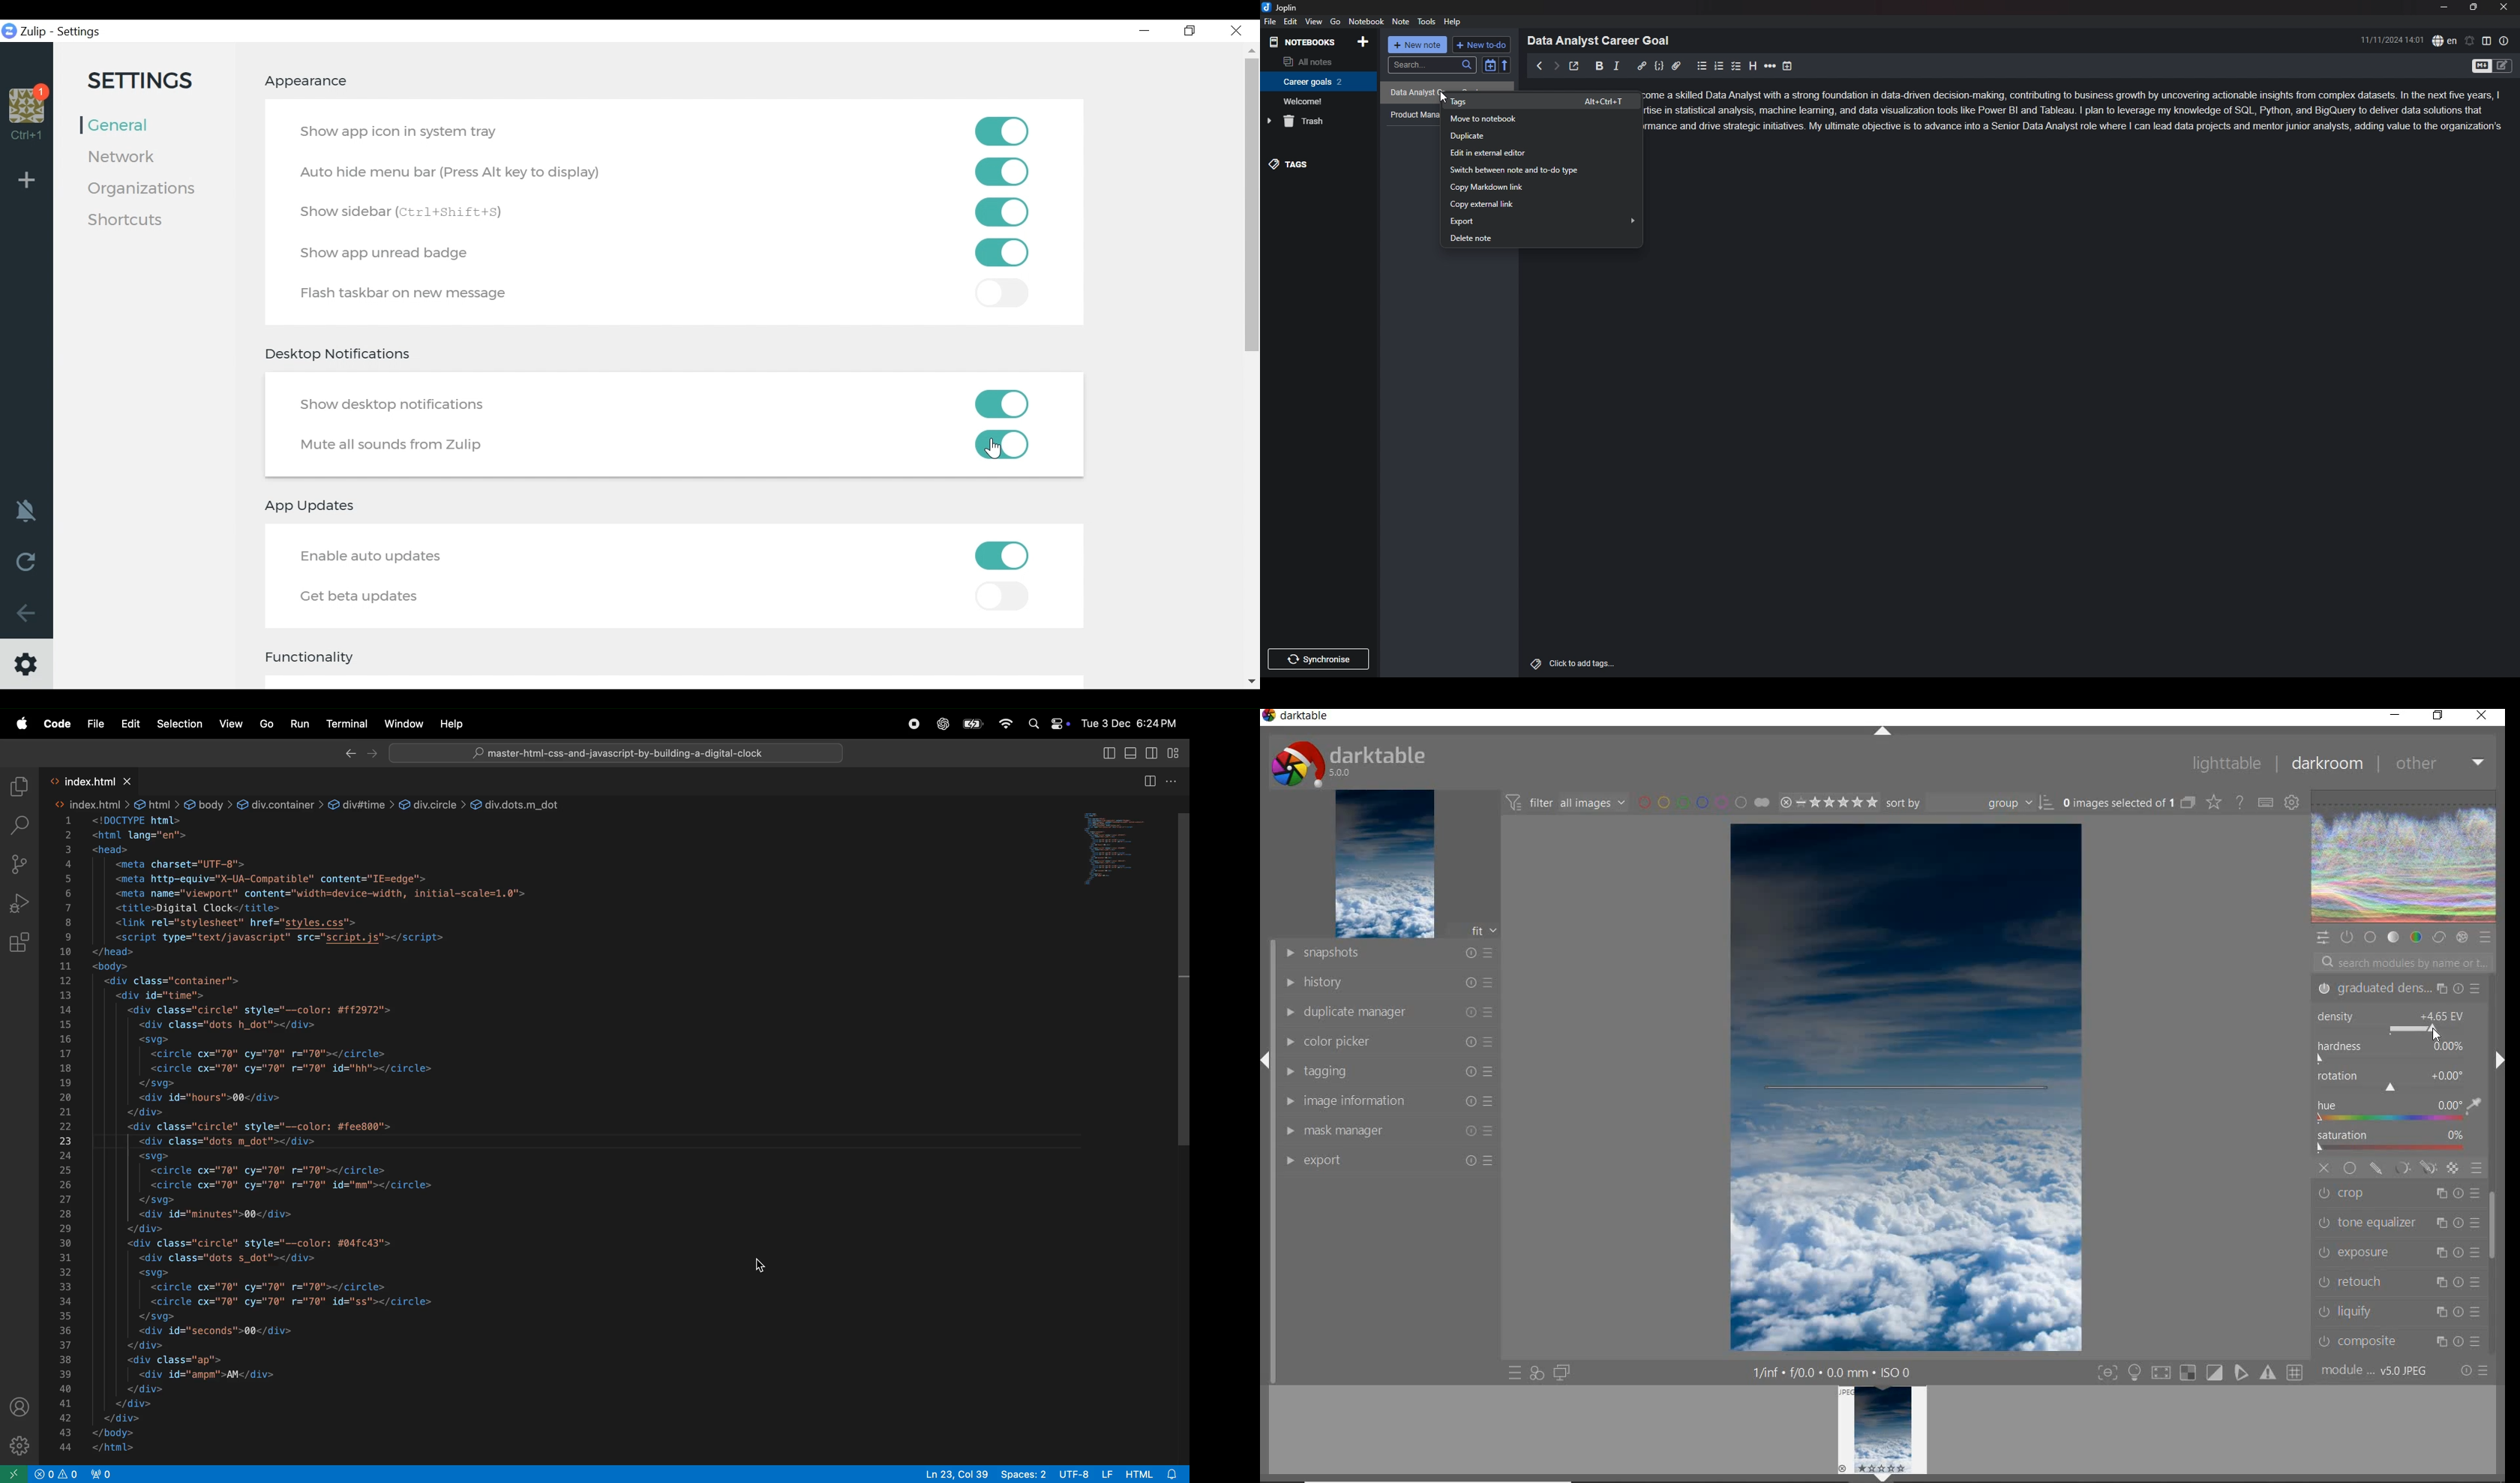 Image resolution: width=2520 pixels, height=1484 pixels. What do you see at coordinates (93, 721) in the screenshot?
I see `File` at bounding box center [93, 721].